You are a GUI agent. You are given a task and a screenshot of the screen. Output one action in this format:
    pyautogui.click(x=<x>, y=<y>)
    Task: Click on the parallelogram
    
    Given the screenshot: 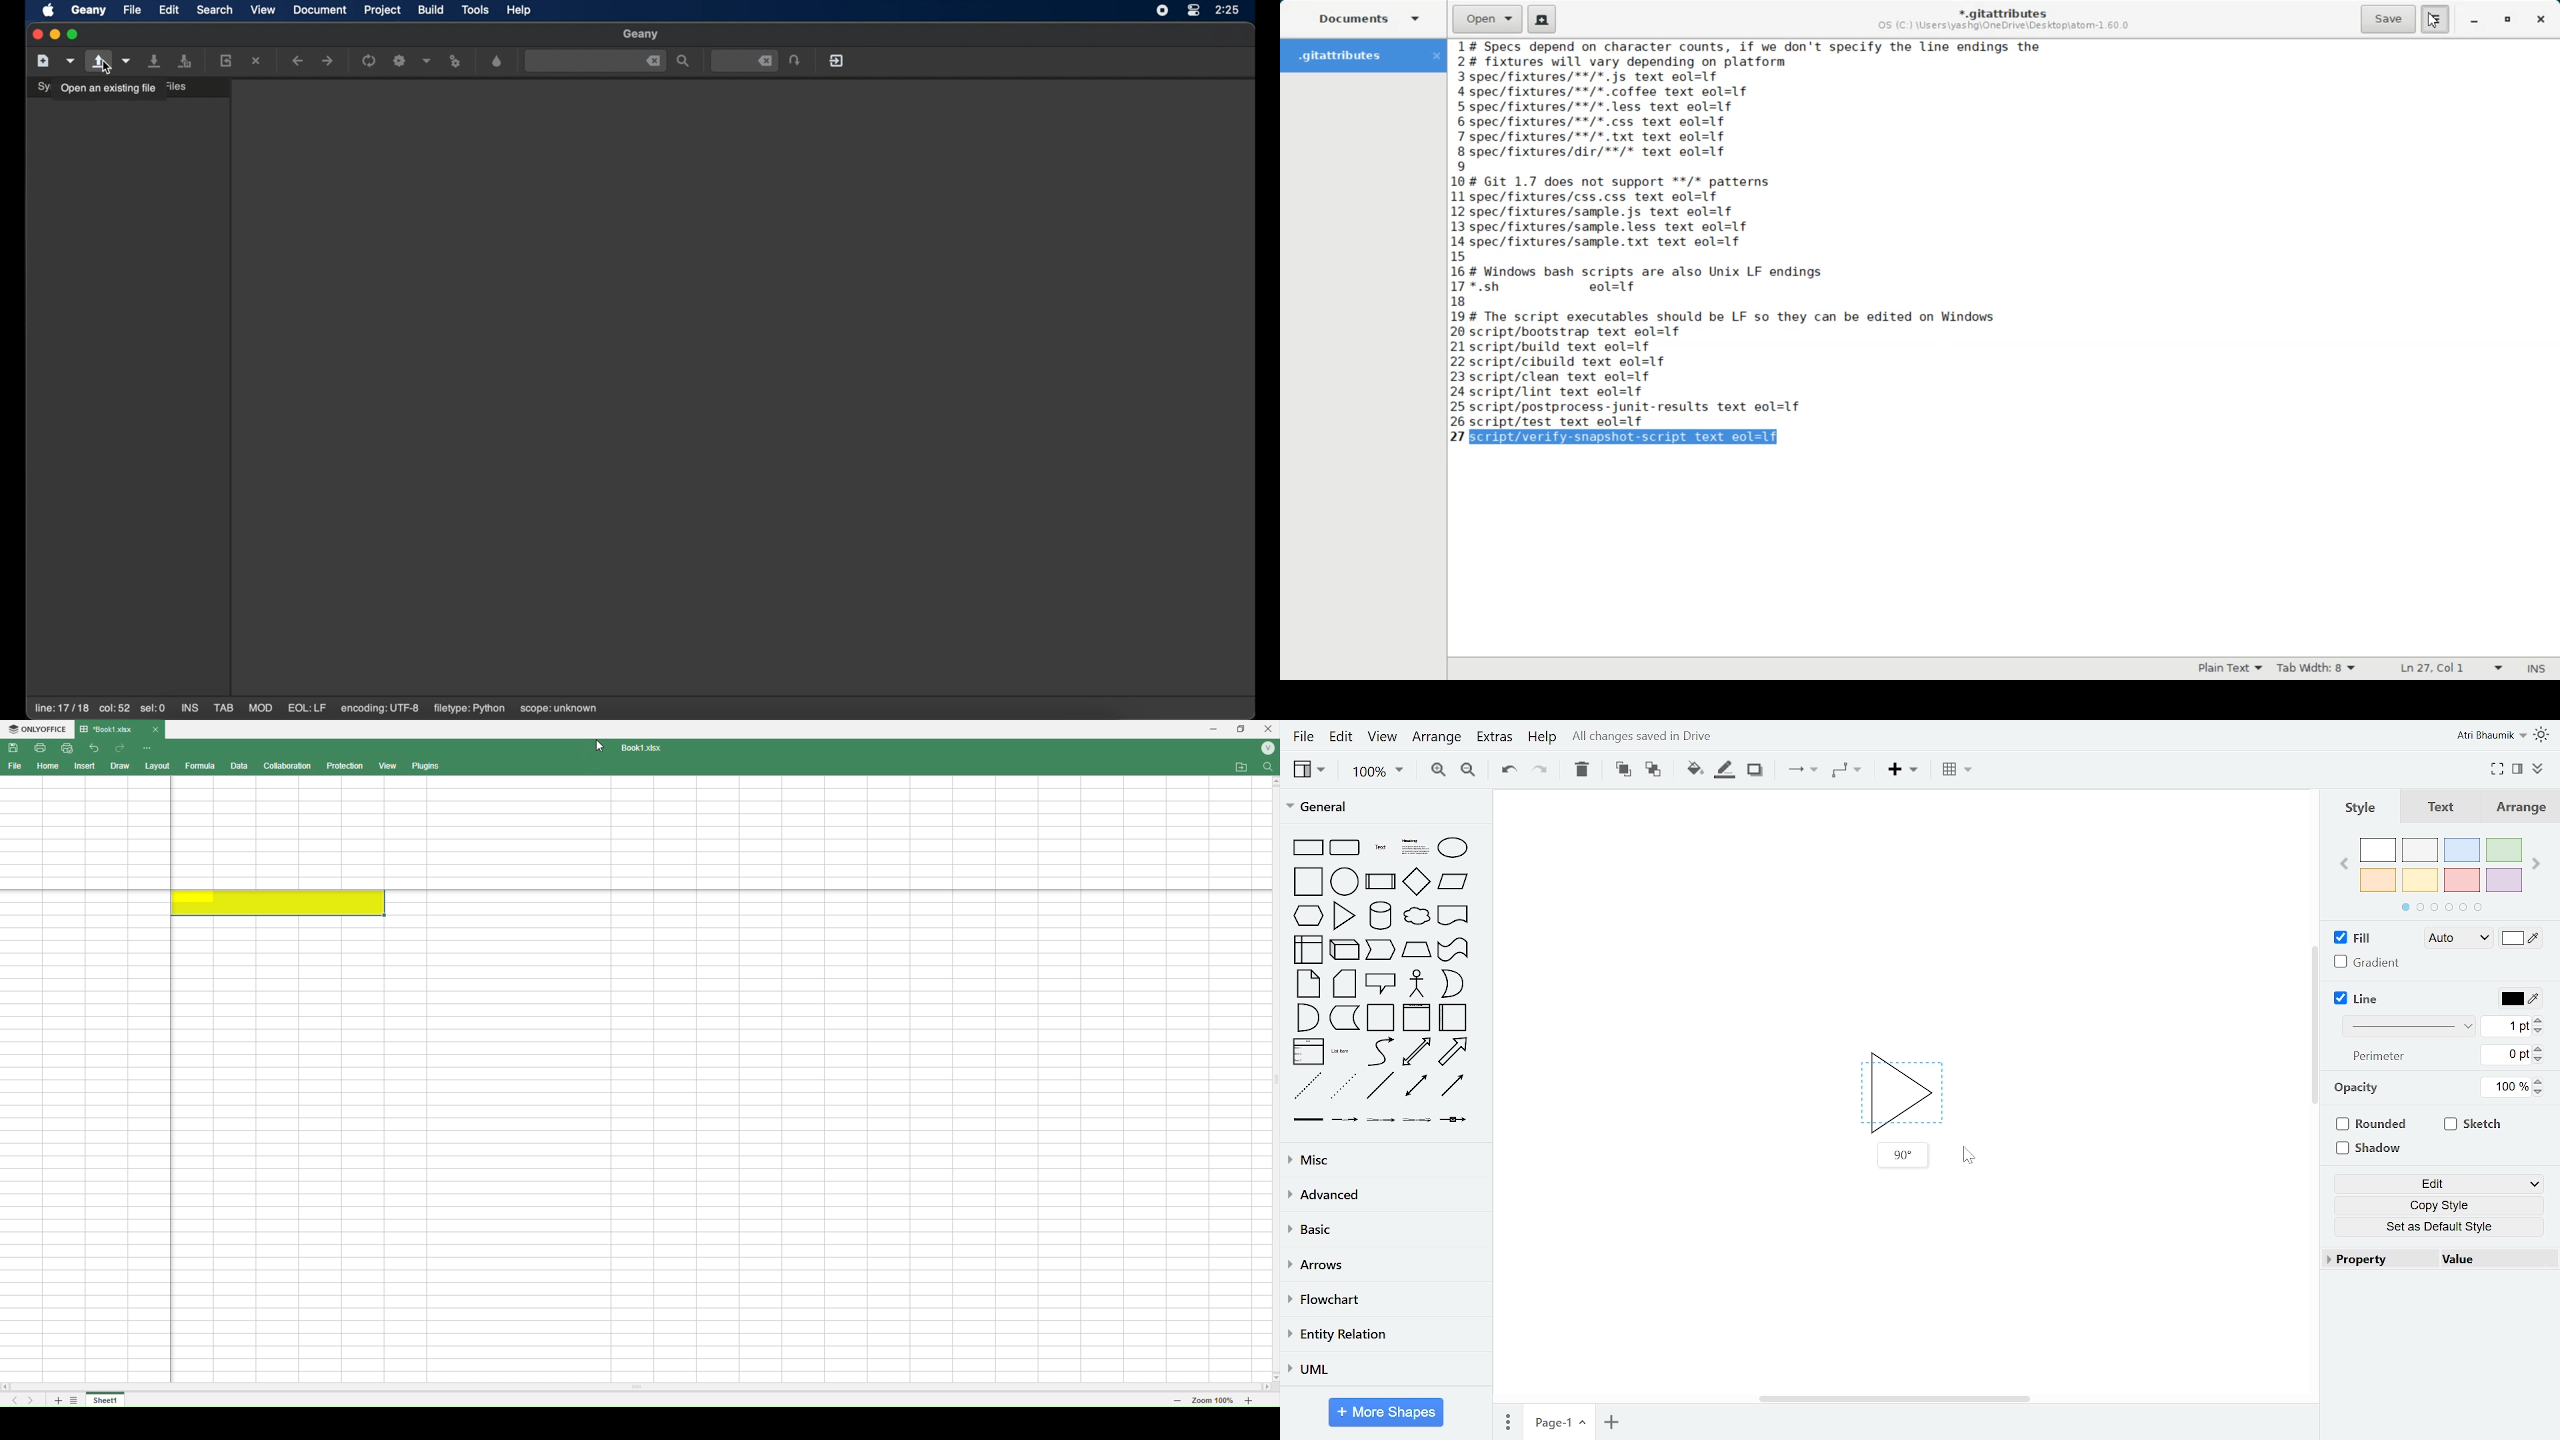 What is the action you would take?
    pyautogui.click(x=1453, y=882)
    